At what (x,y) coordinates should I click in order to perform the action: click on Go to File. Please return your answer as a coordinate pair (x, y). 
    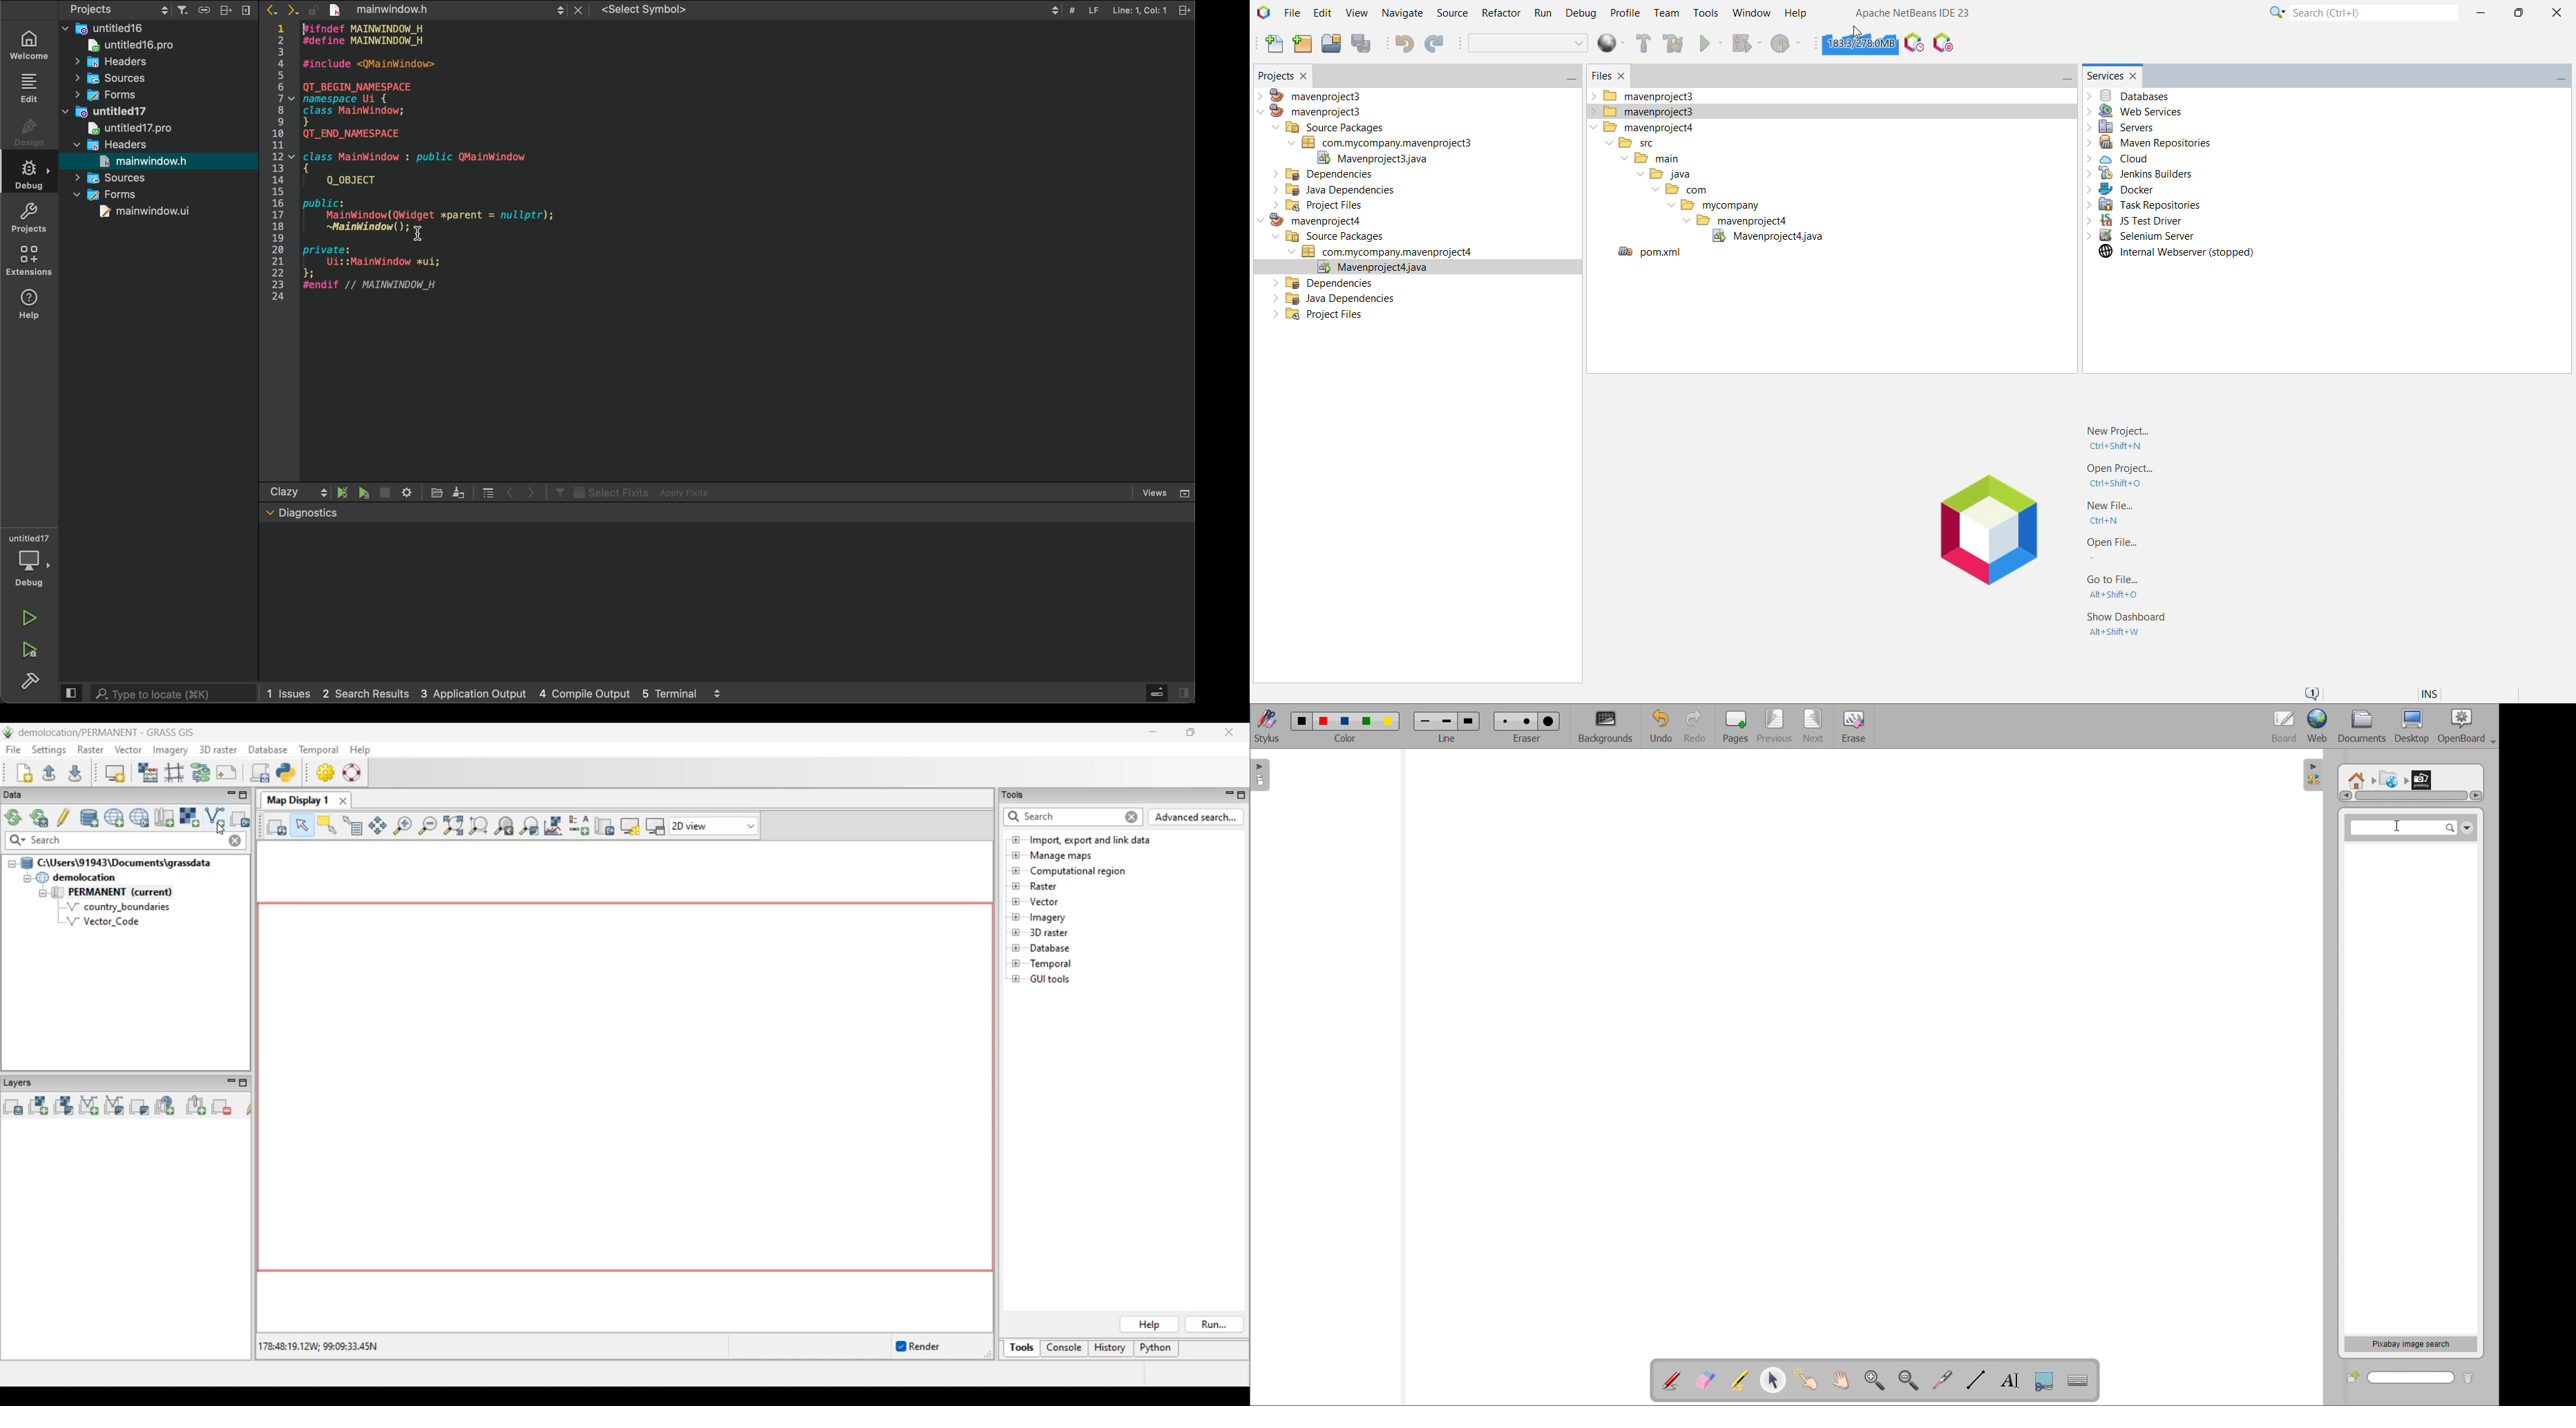
    Looking at the image, I should click on (2117, 587).